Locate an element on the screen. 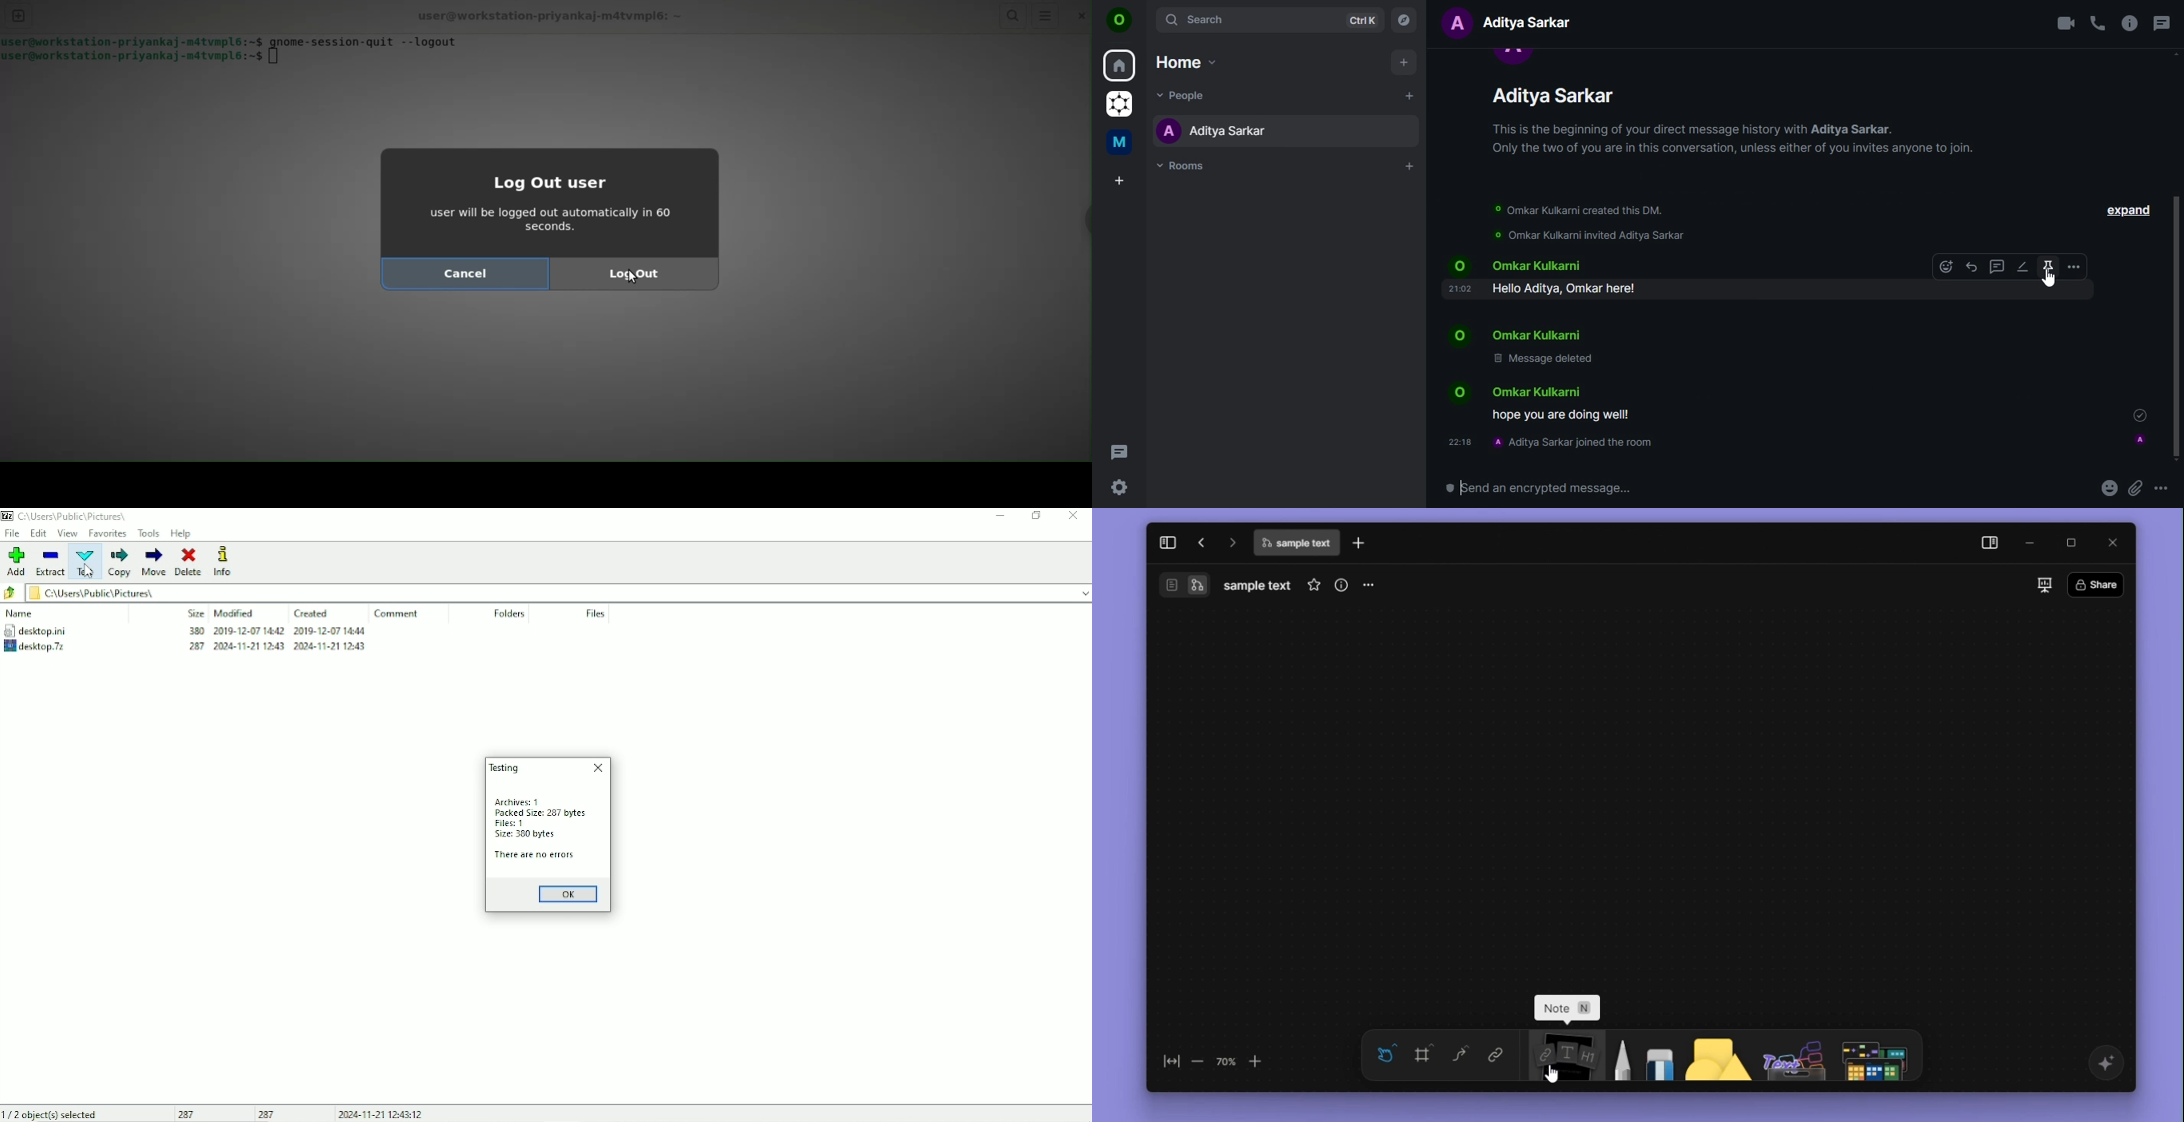 This screenshot has height=1148, width=2184. C\Users\Pubhc\ Pictures, is located at coordinates (75, 516).